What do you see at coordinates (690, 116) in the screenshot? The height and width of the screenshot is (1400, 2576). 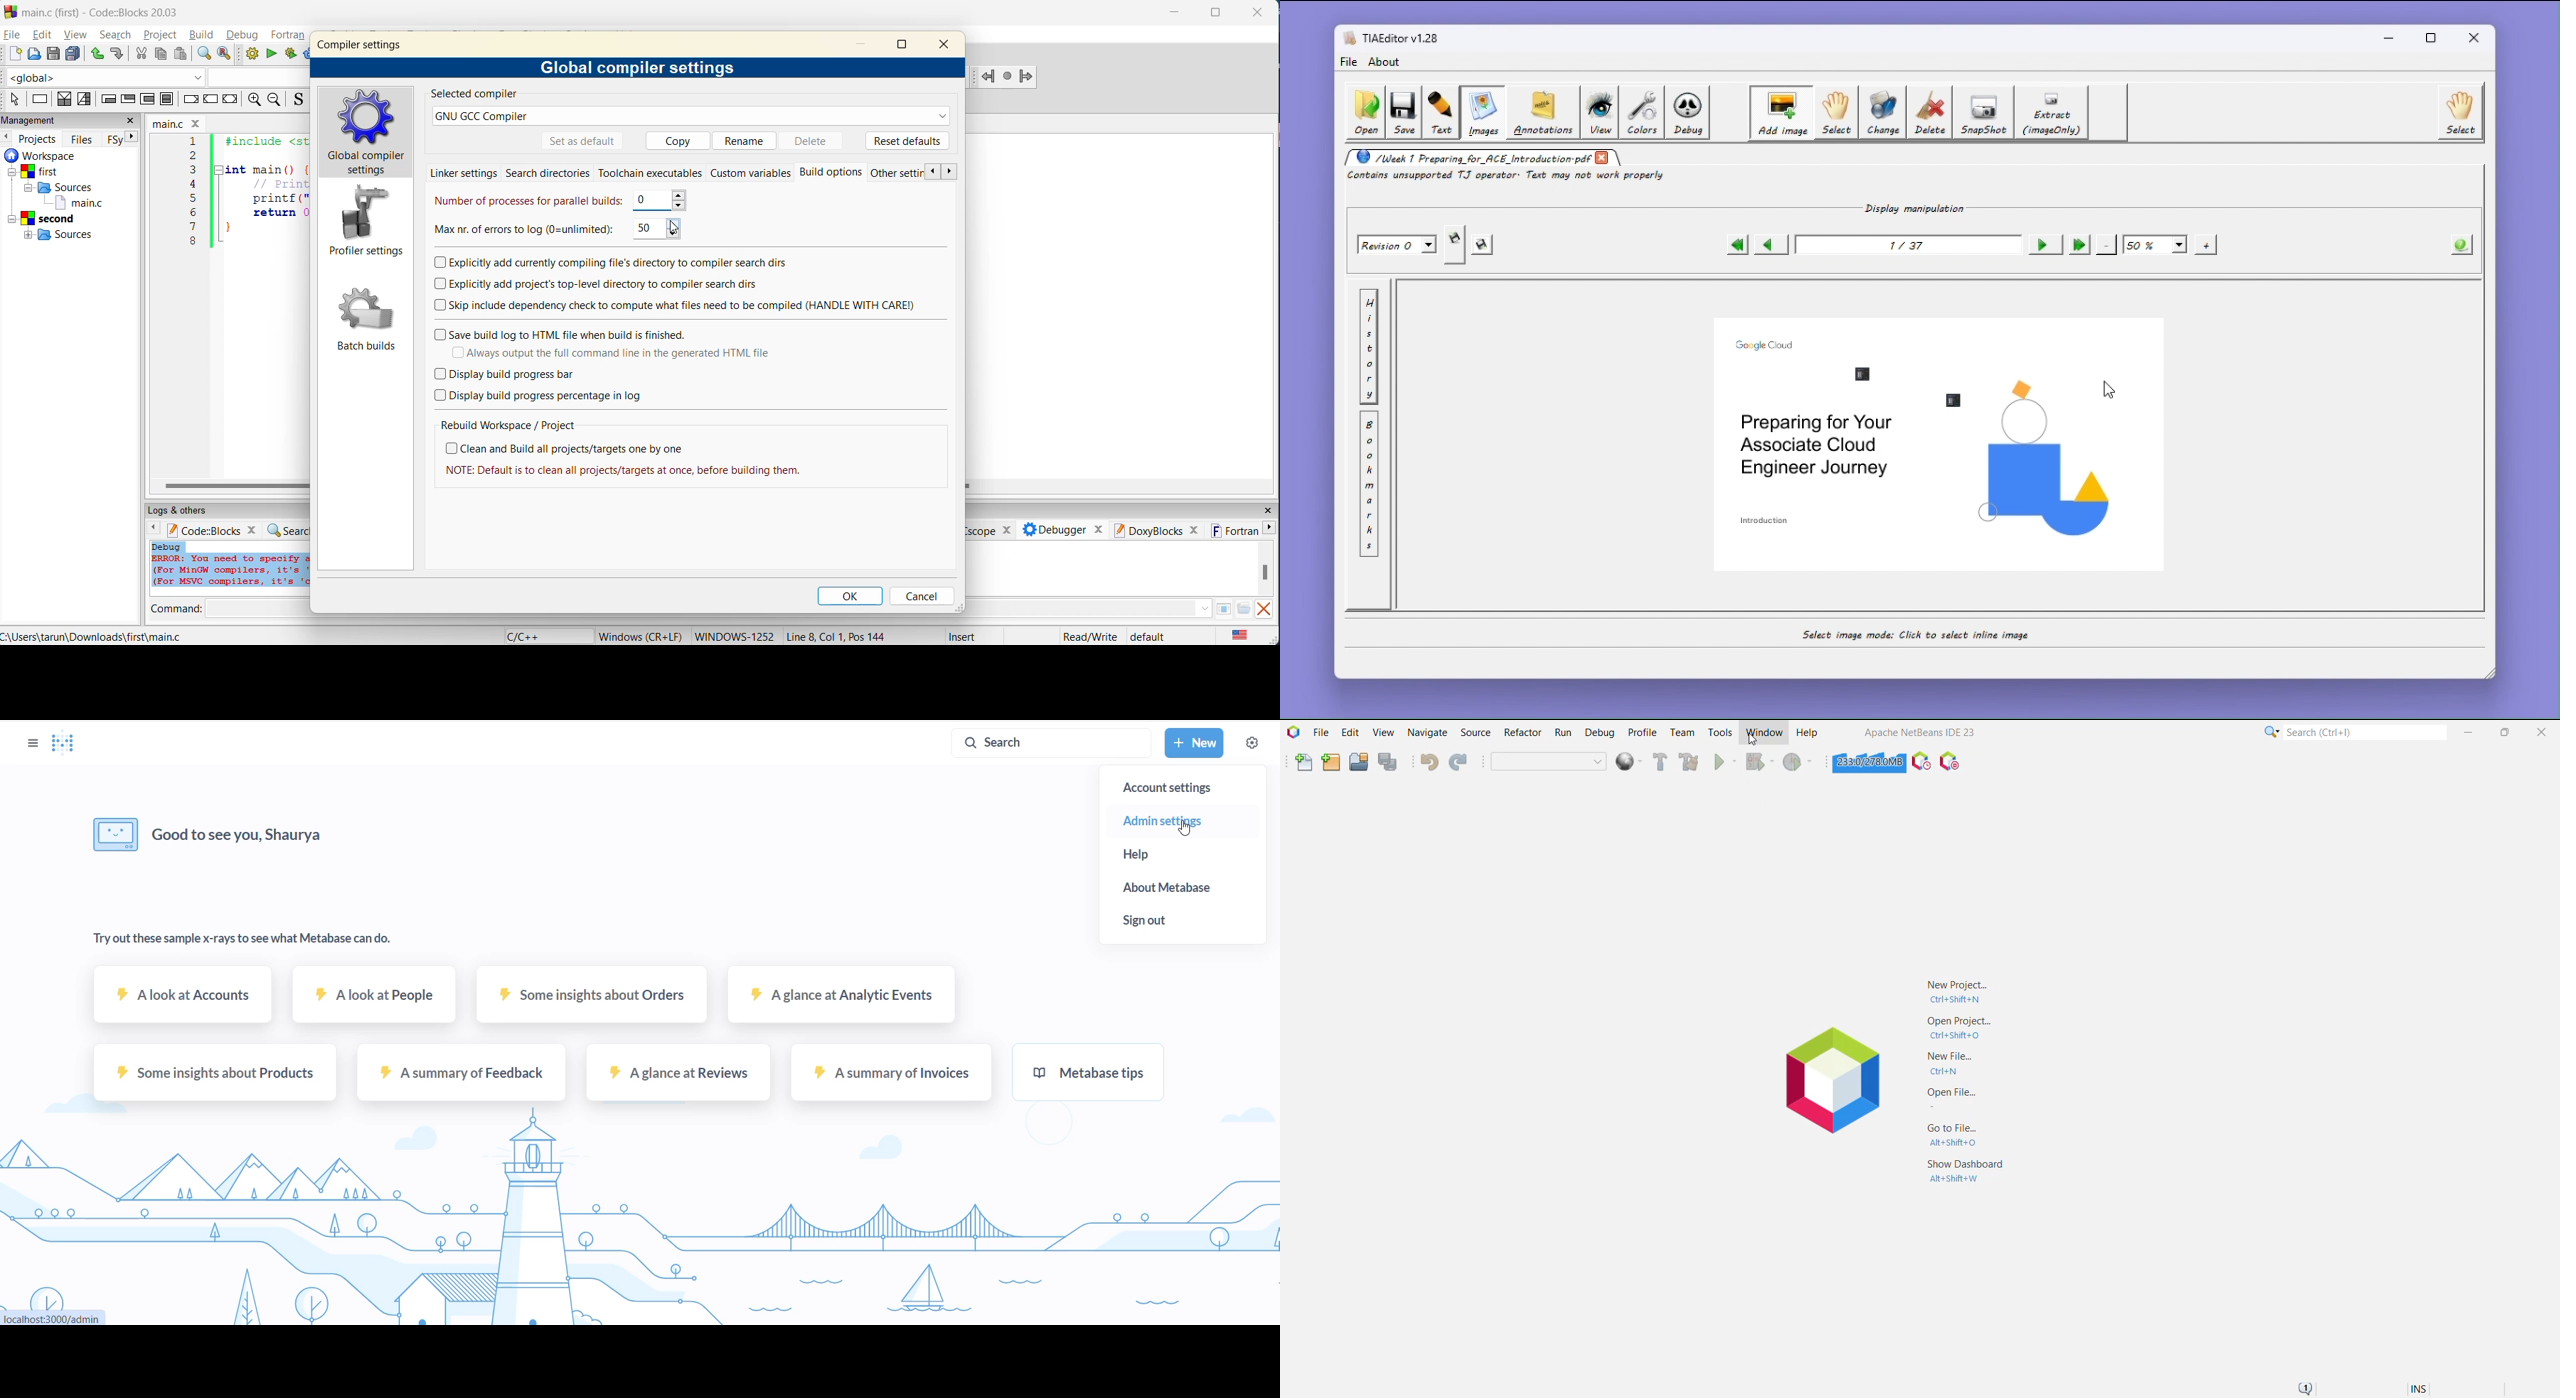 I see `GNU GCC Compiler` at bounding box center [690, 116].